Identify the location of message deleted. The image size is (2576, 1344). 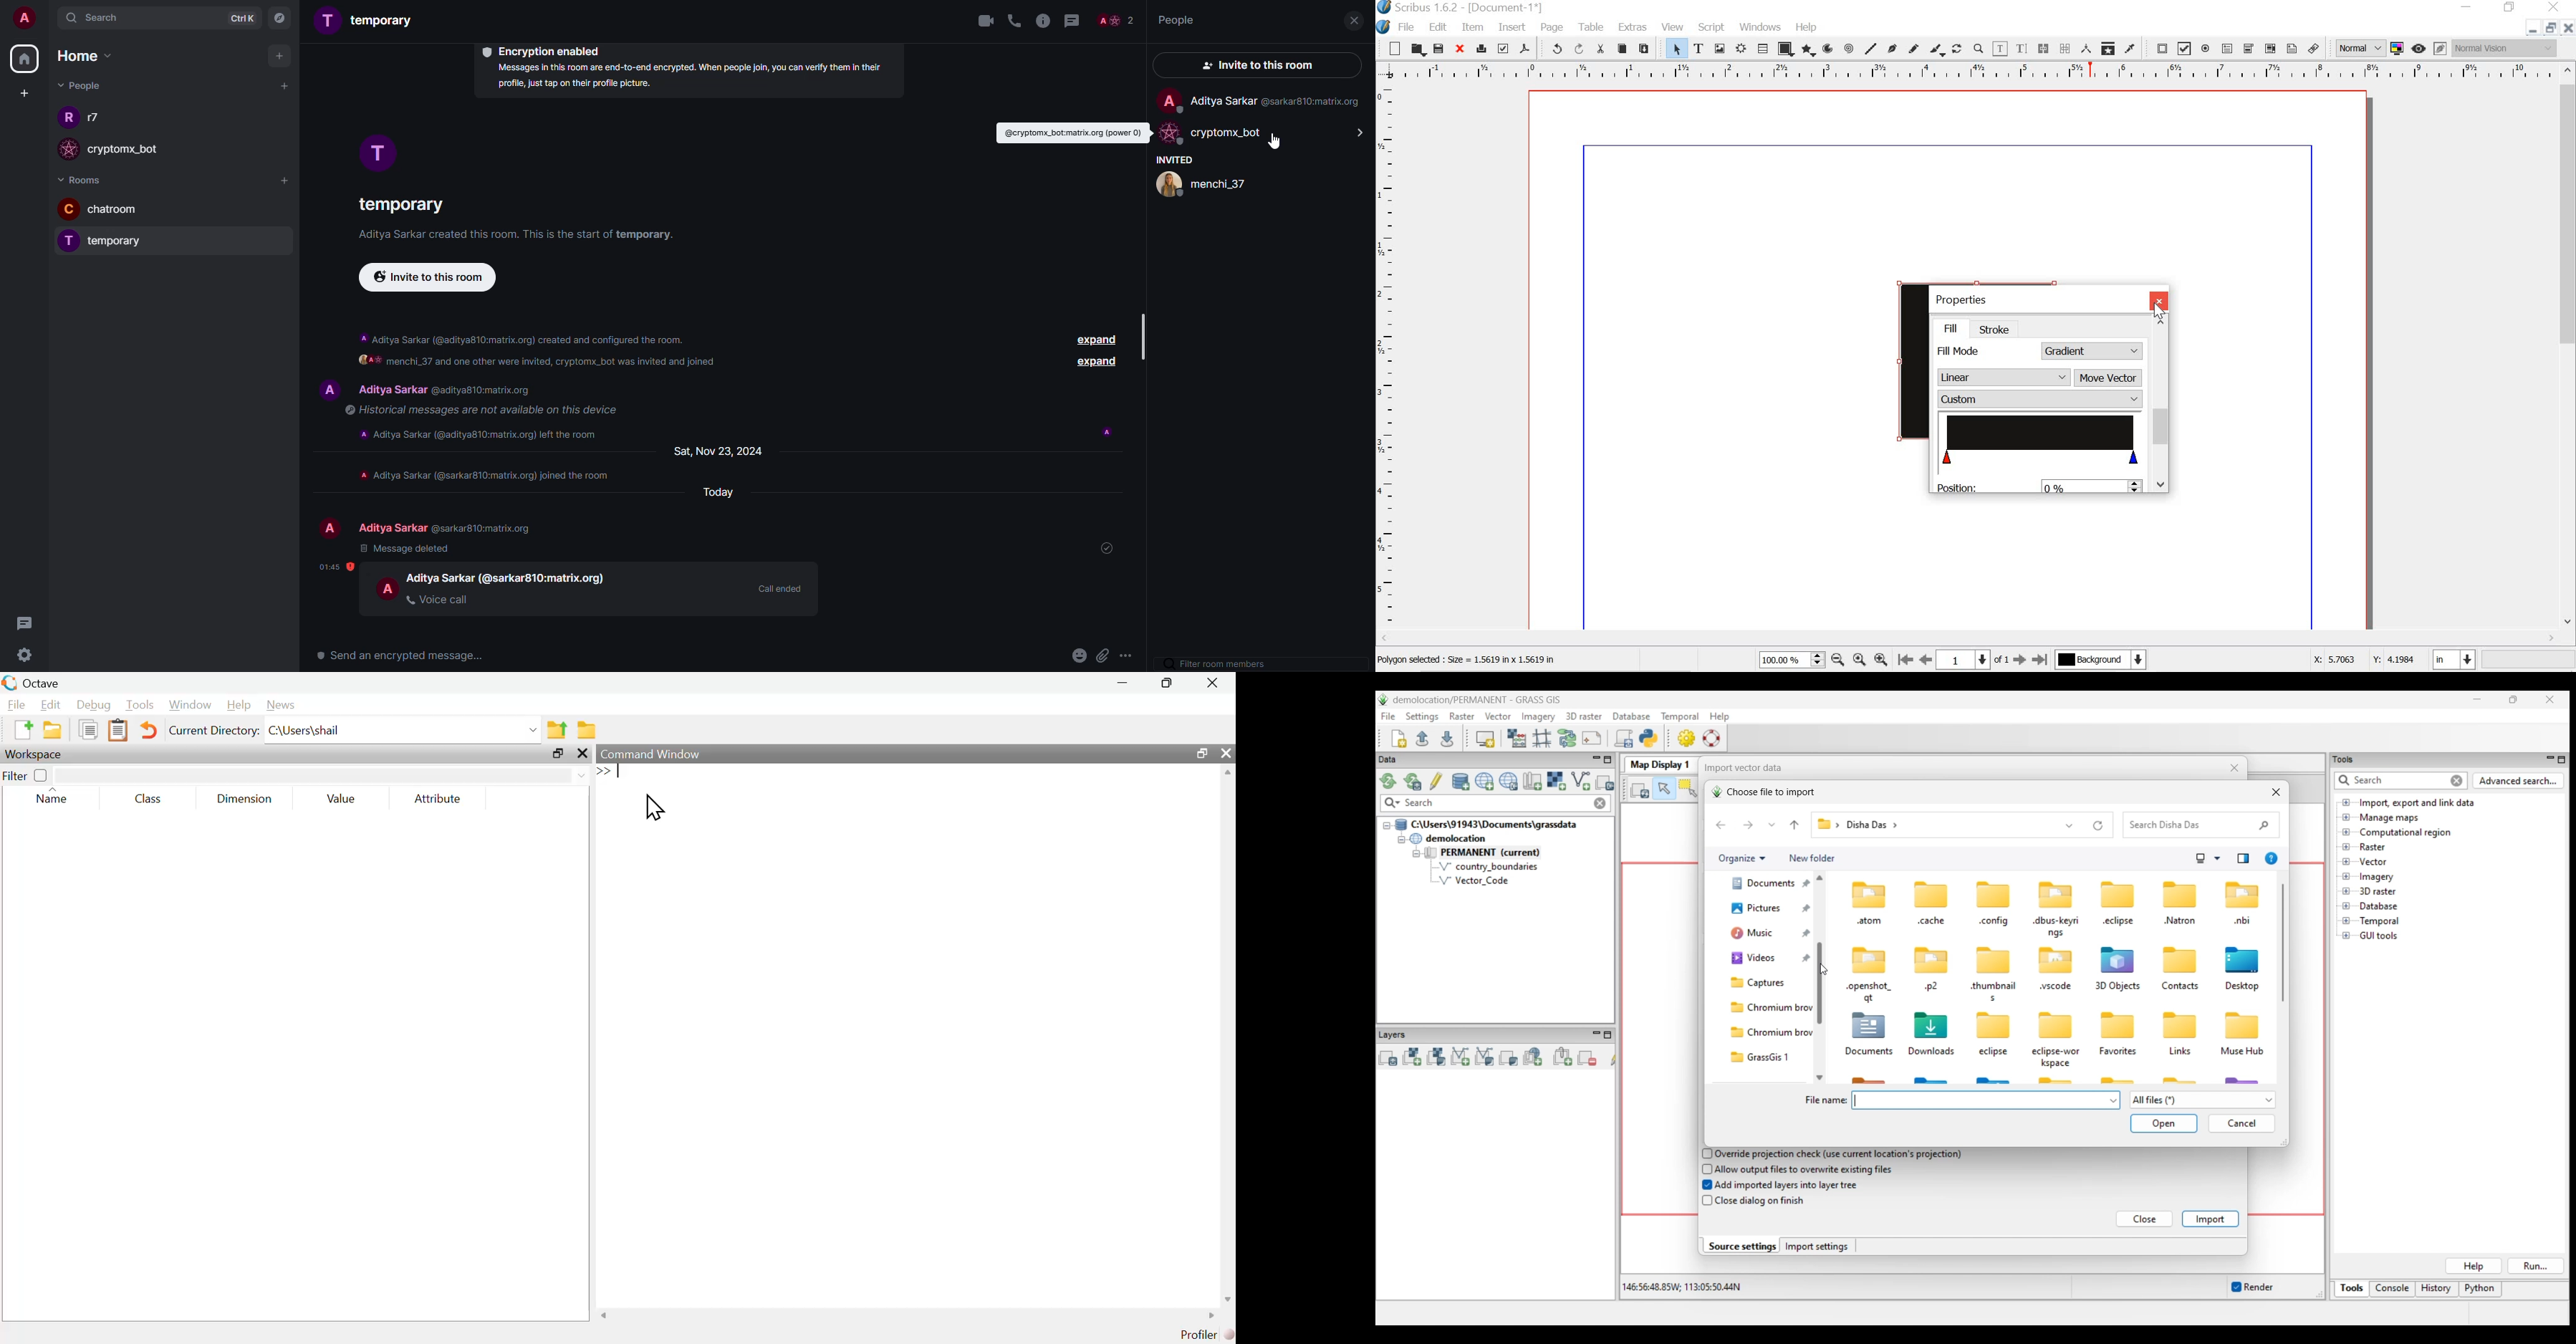
(406, 548).